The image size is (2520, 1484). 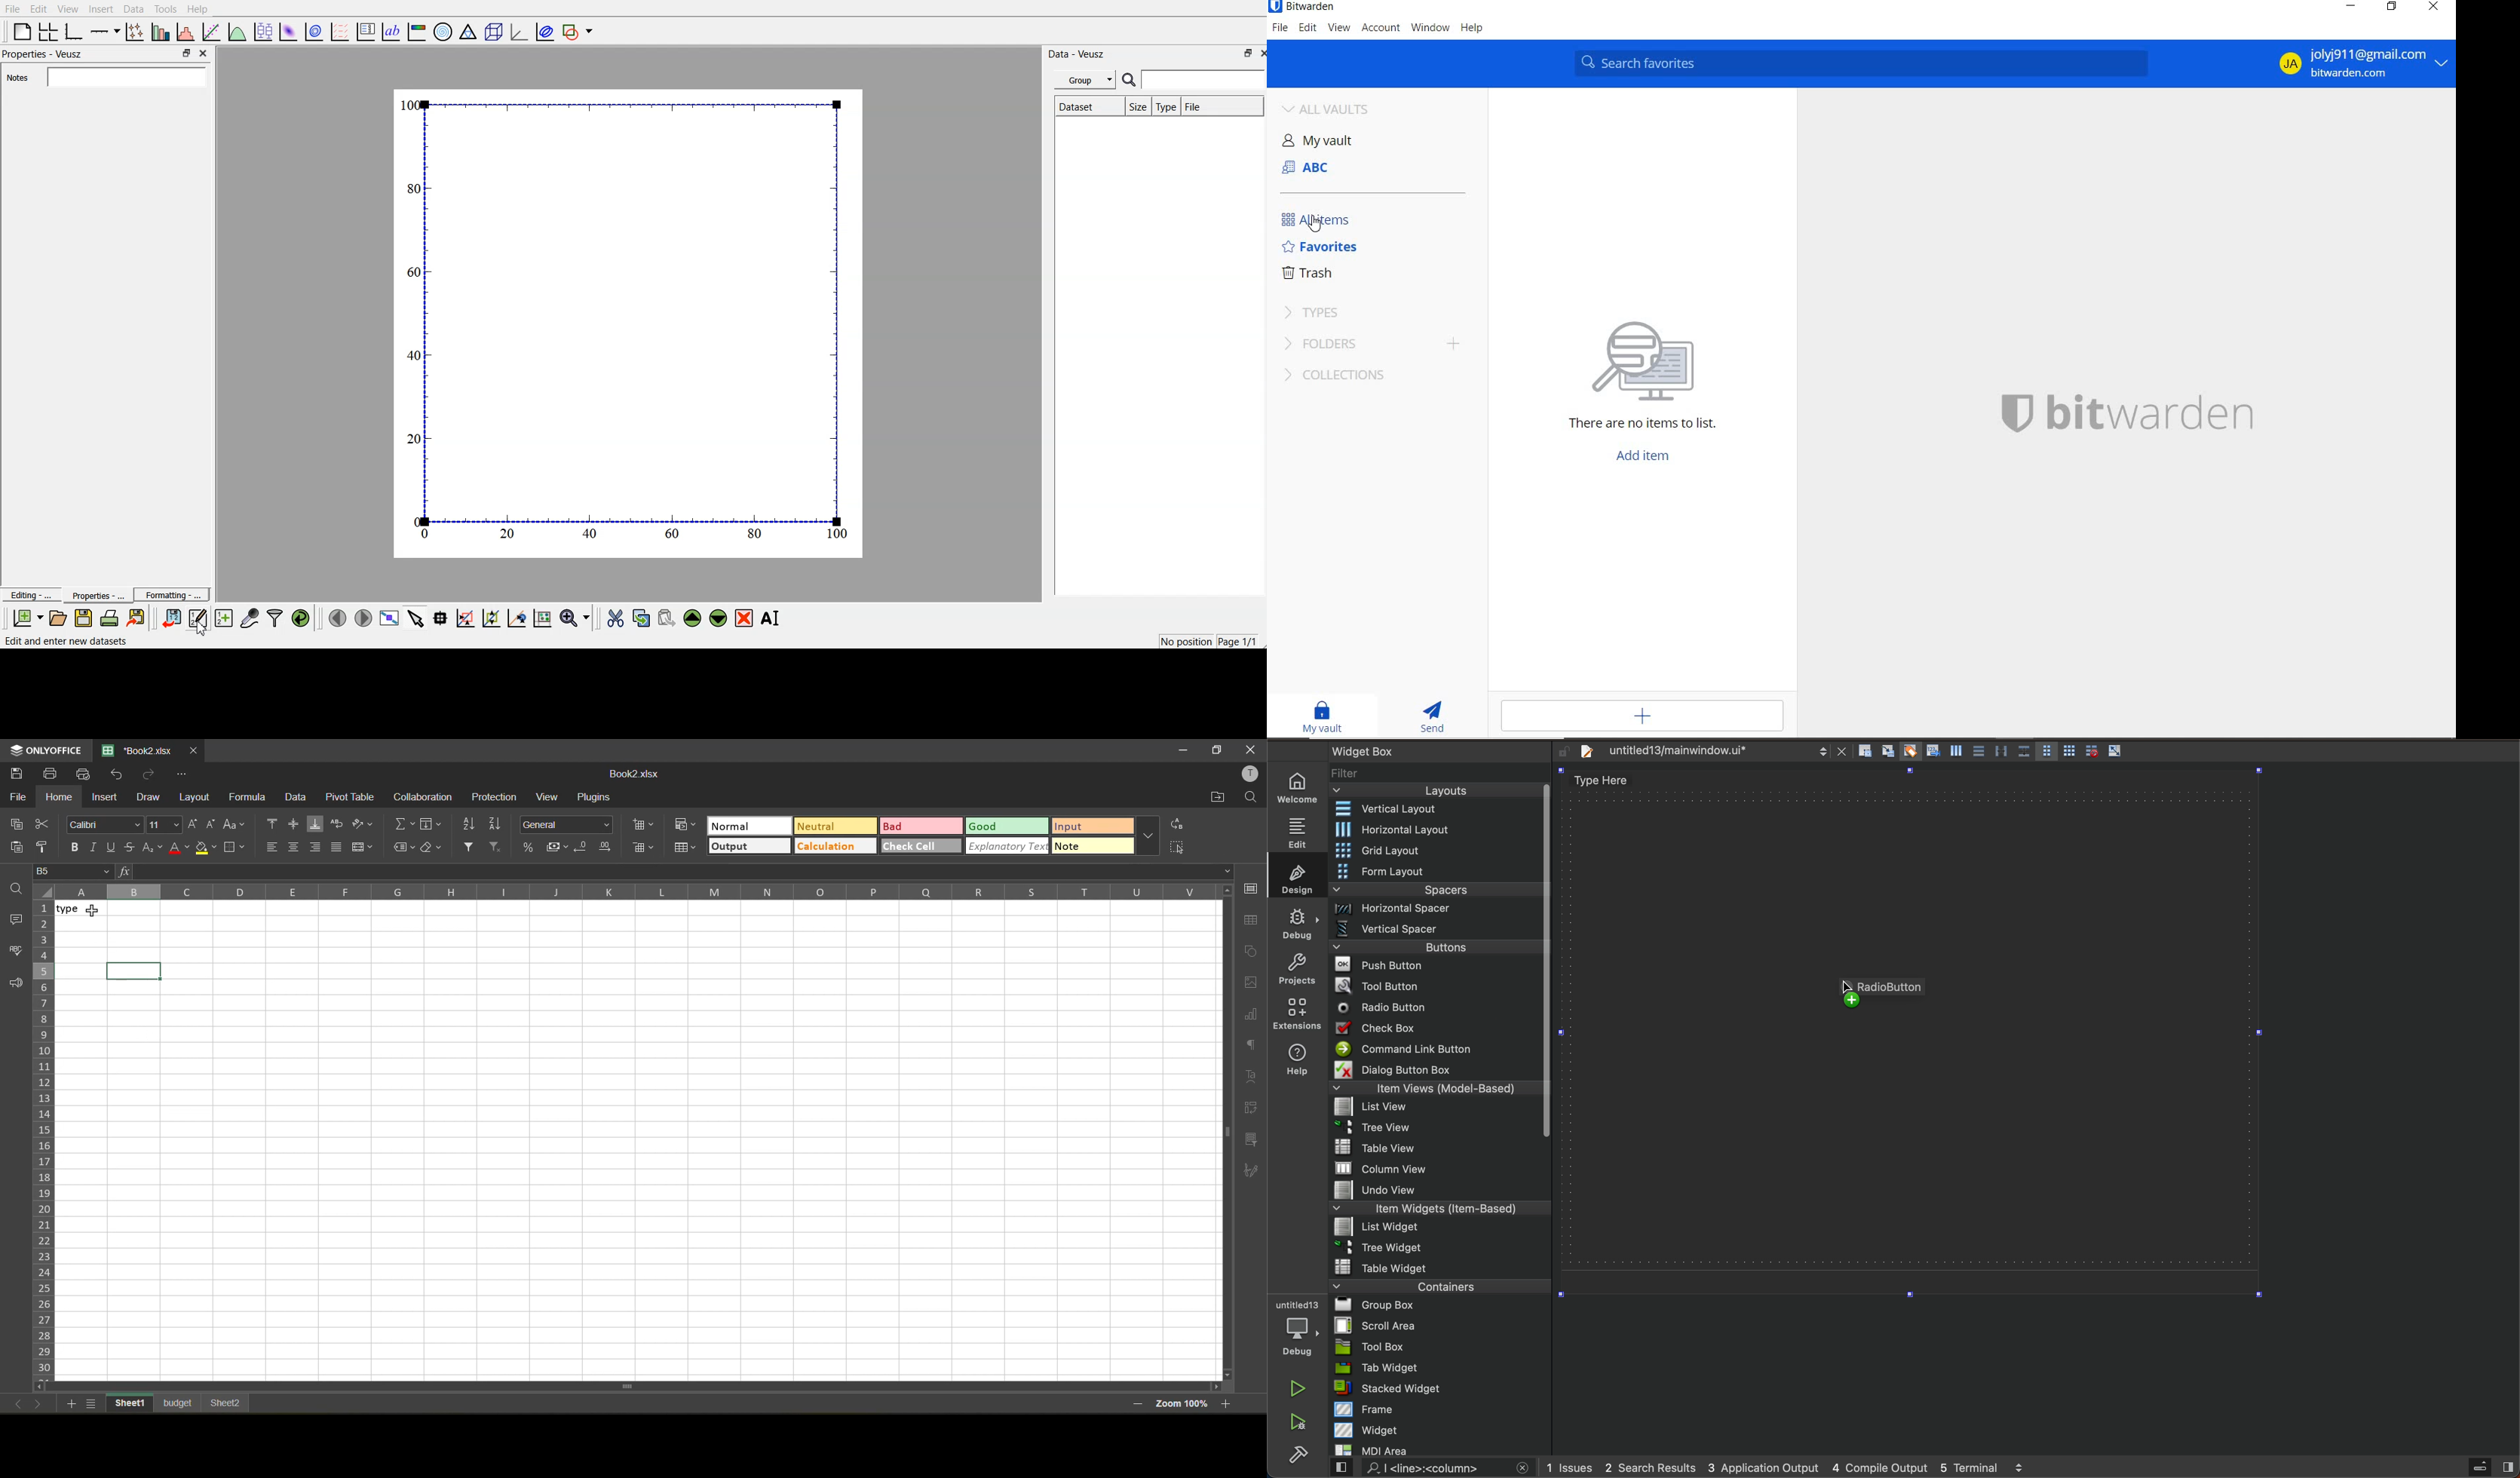 What do you see at coordinates (1251, 920) in the screenshot?
I see `table` at bounding box center [1251, 920].